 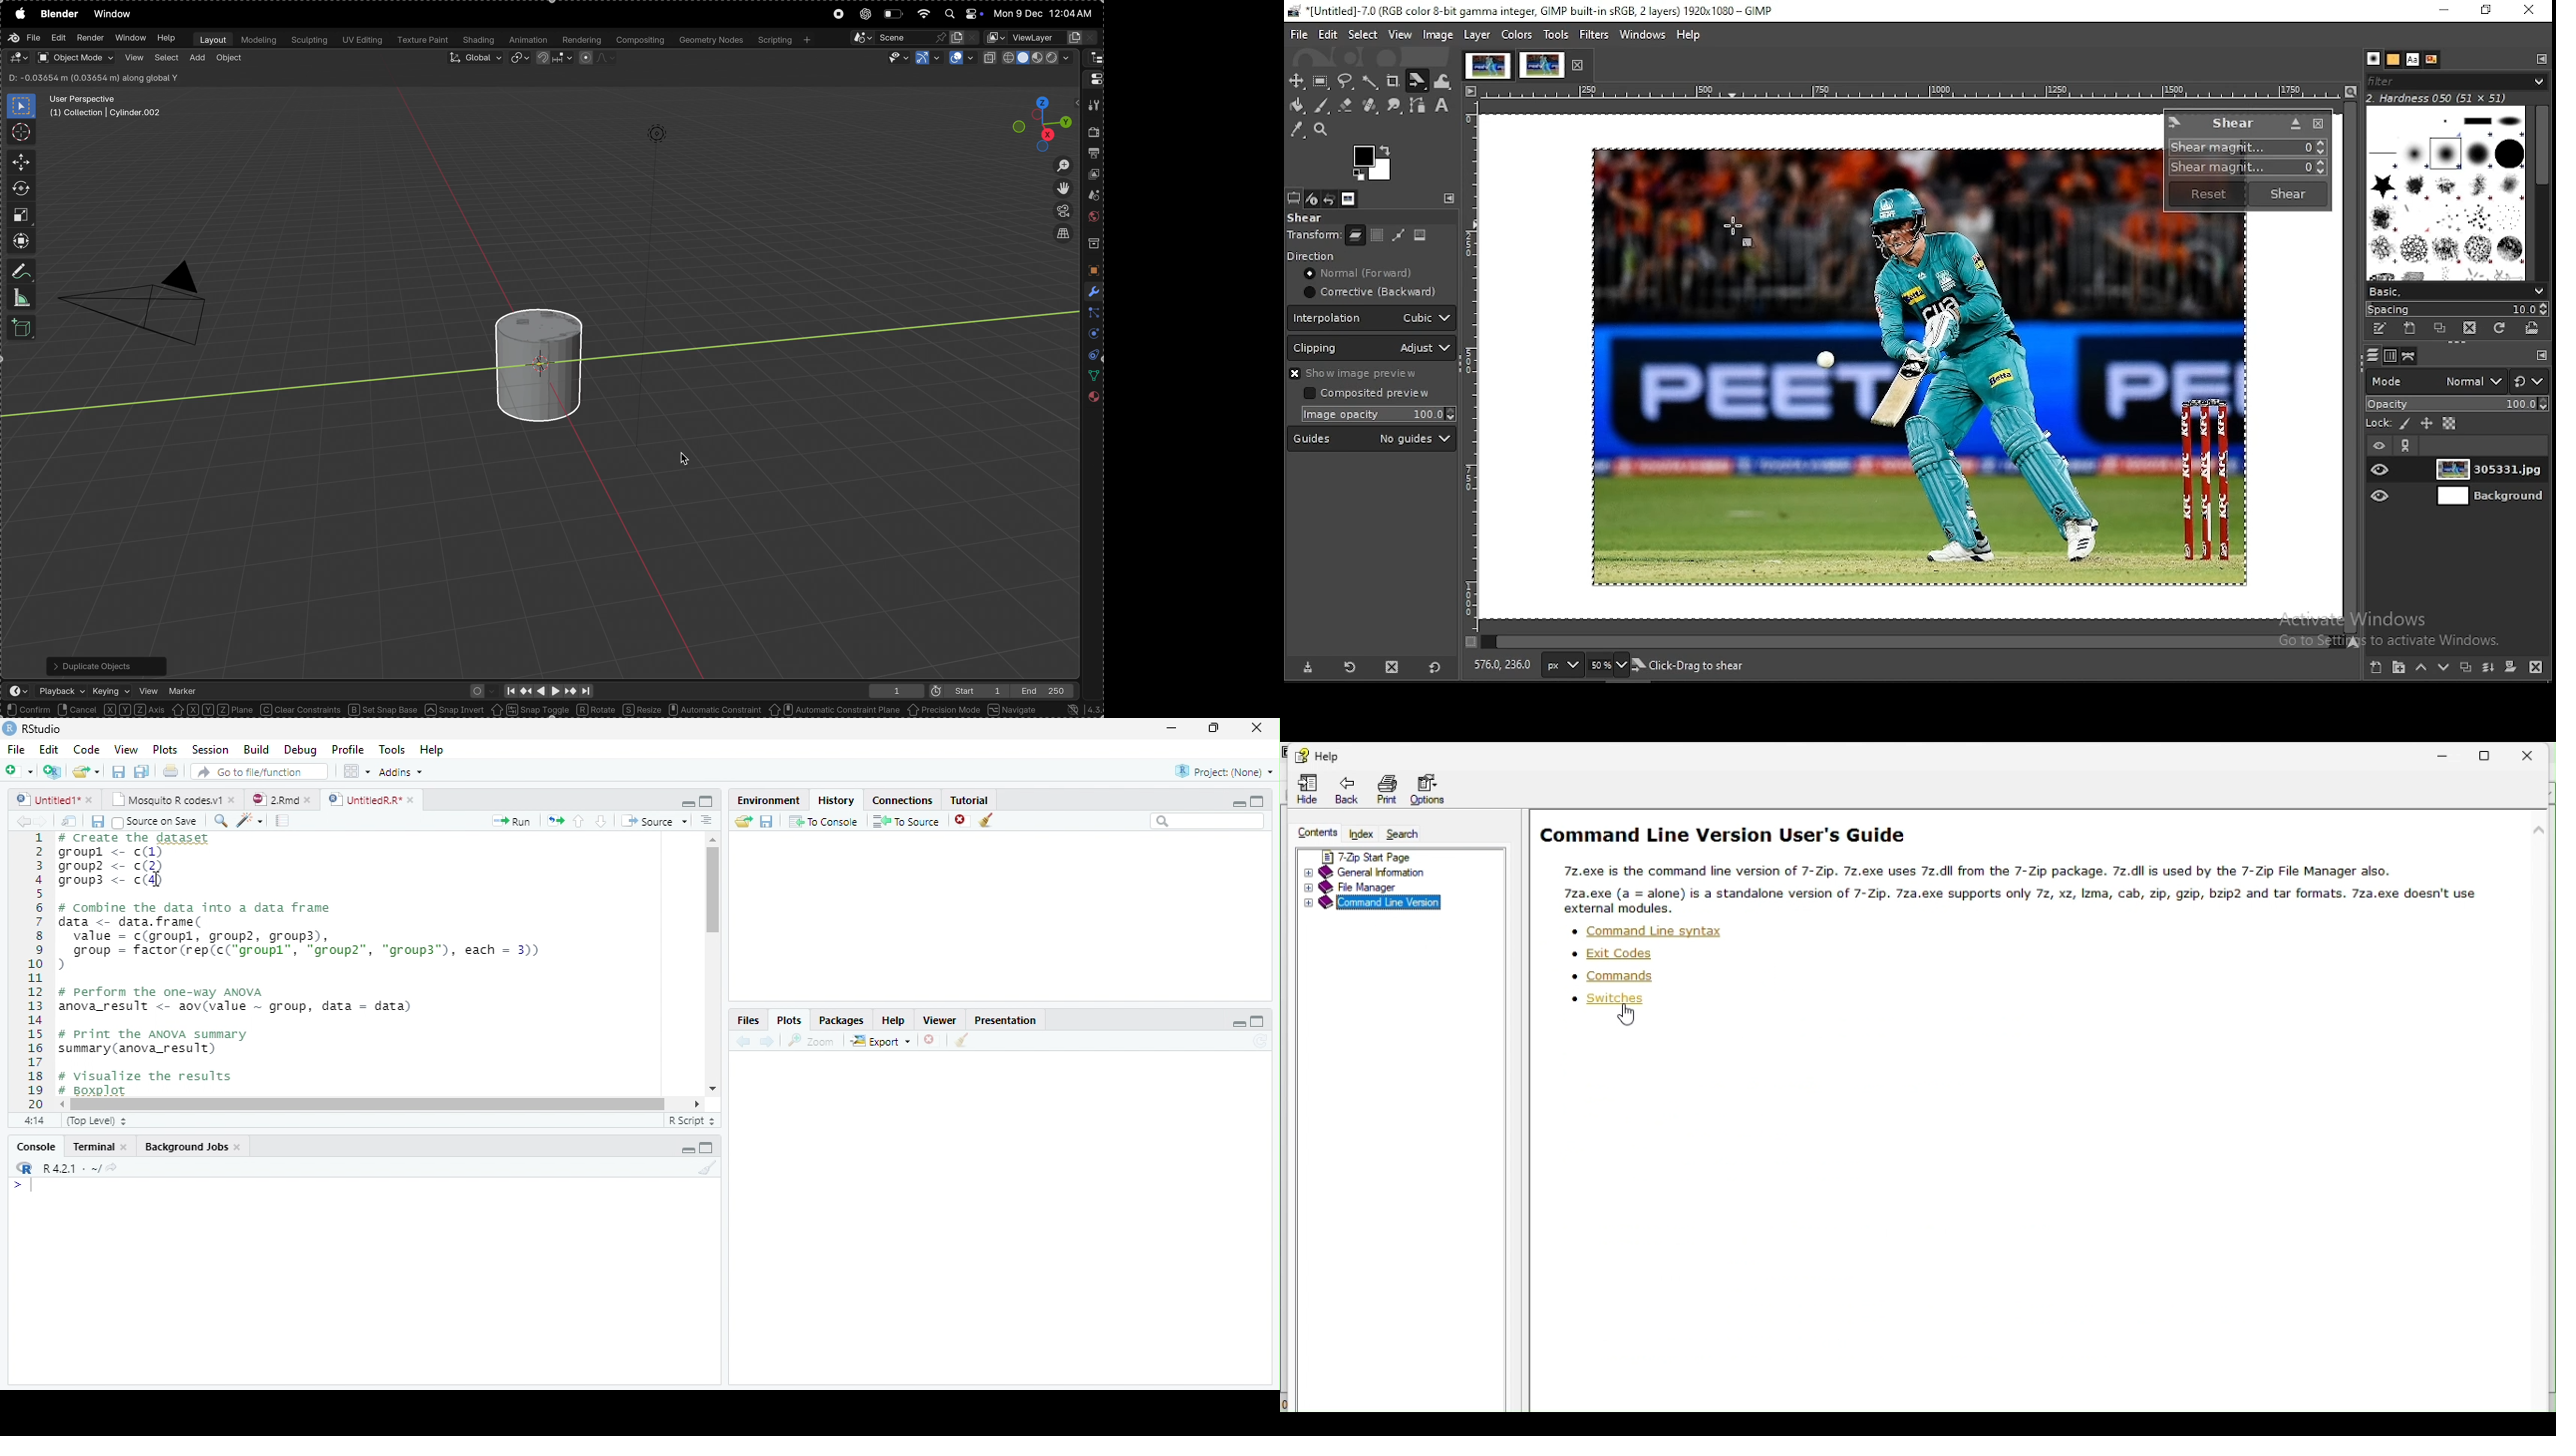 I want to click on Viewer, so click(x=942, y=1020).